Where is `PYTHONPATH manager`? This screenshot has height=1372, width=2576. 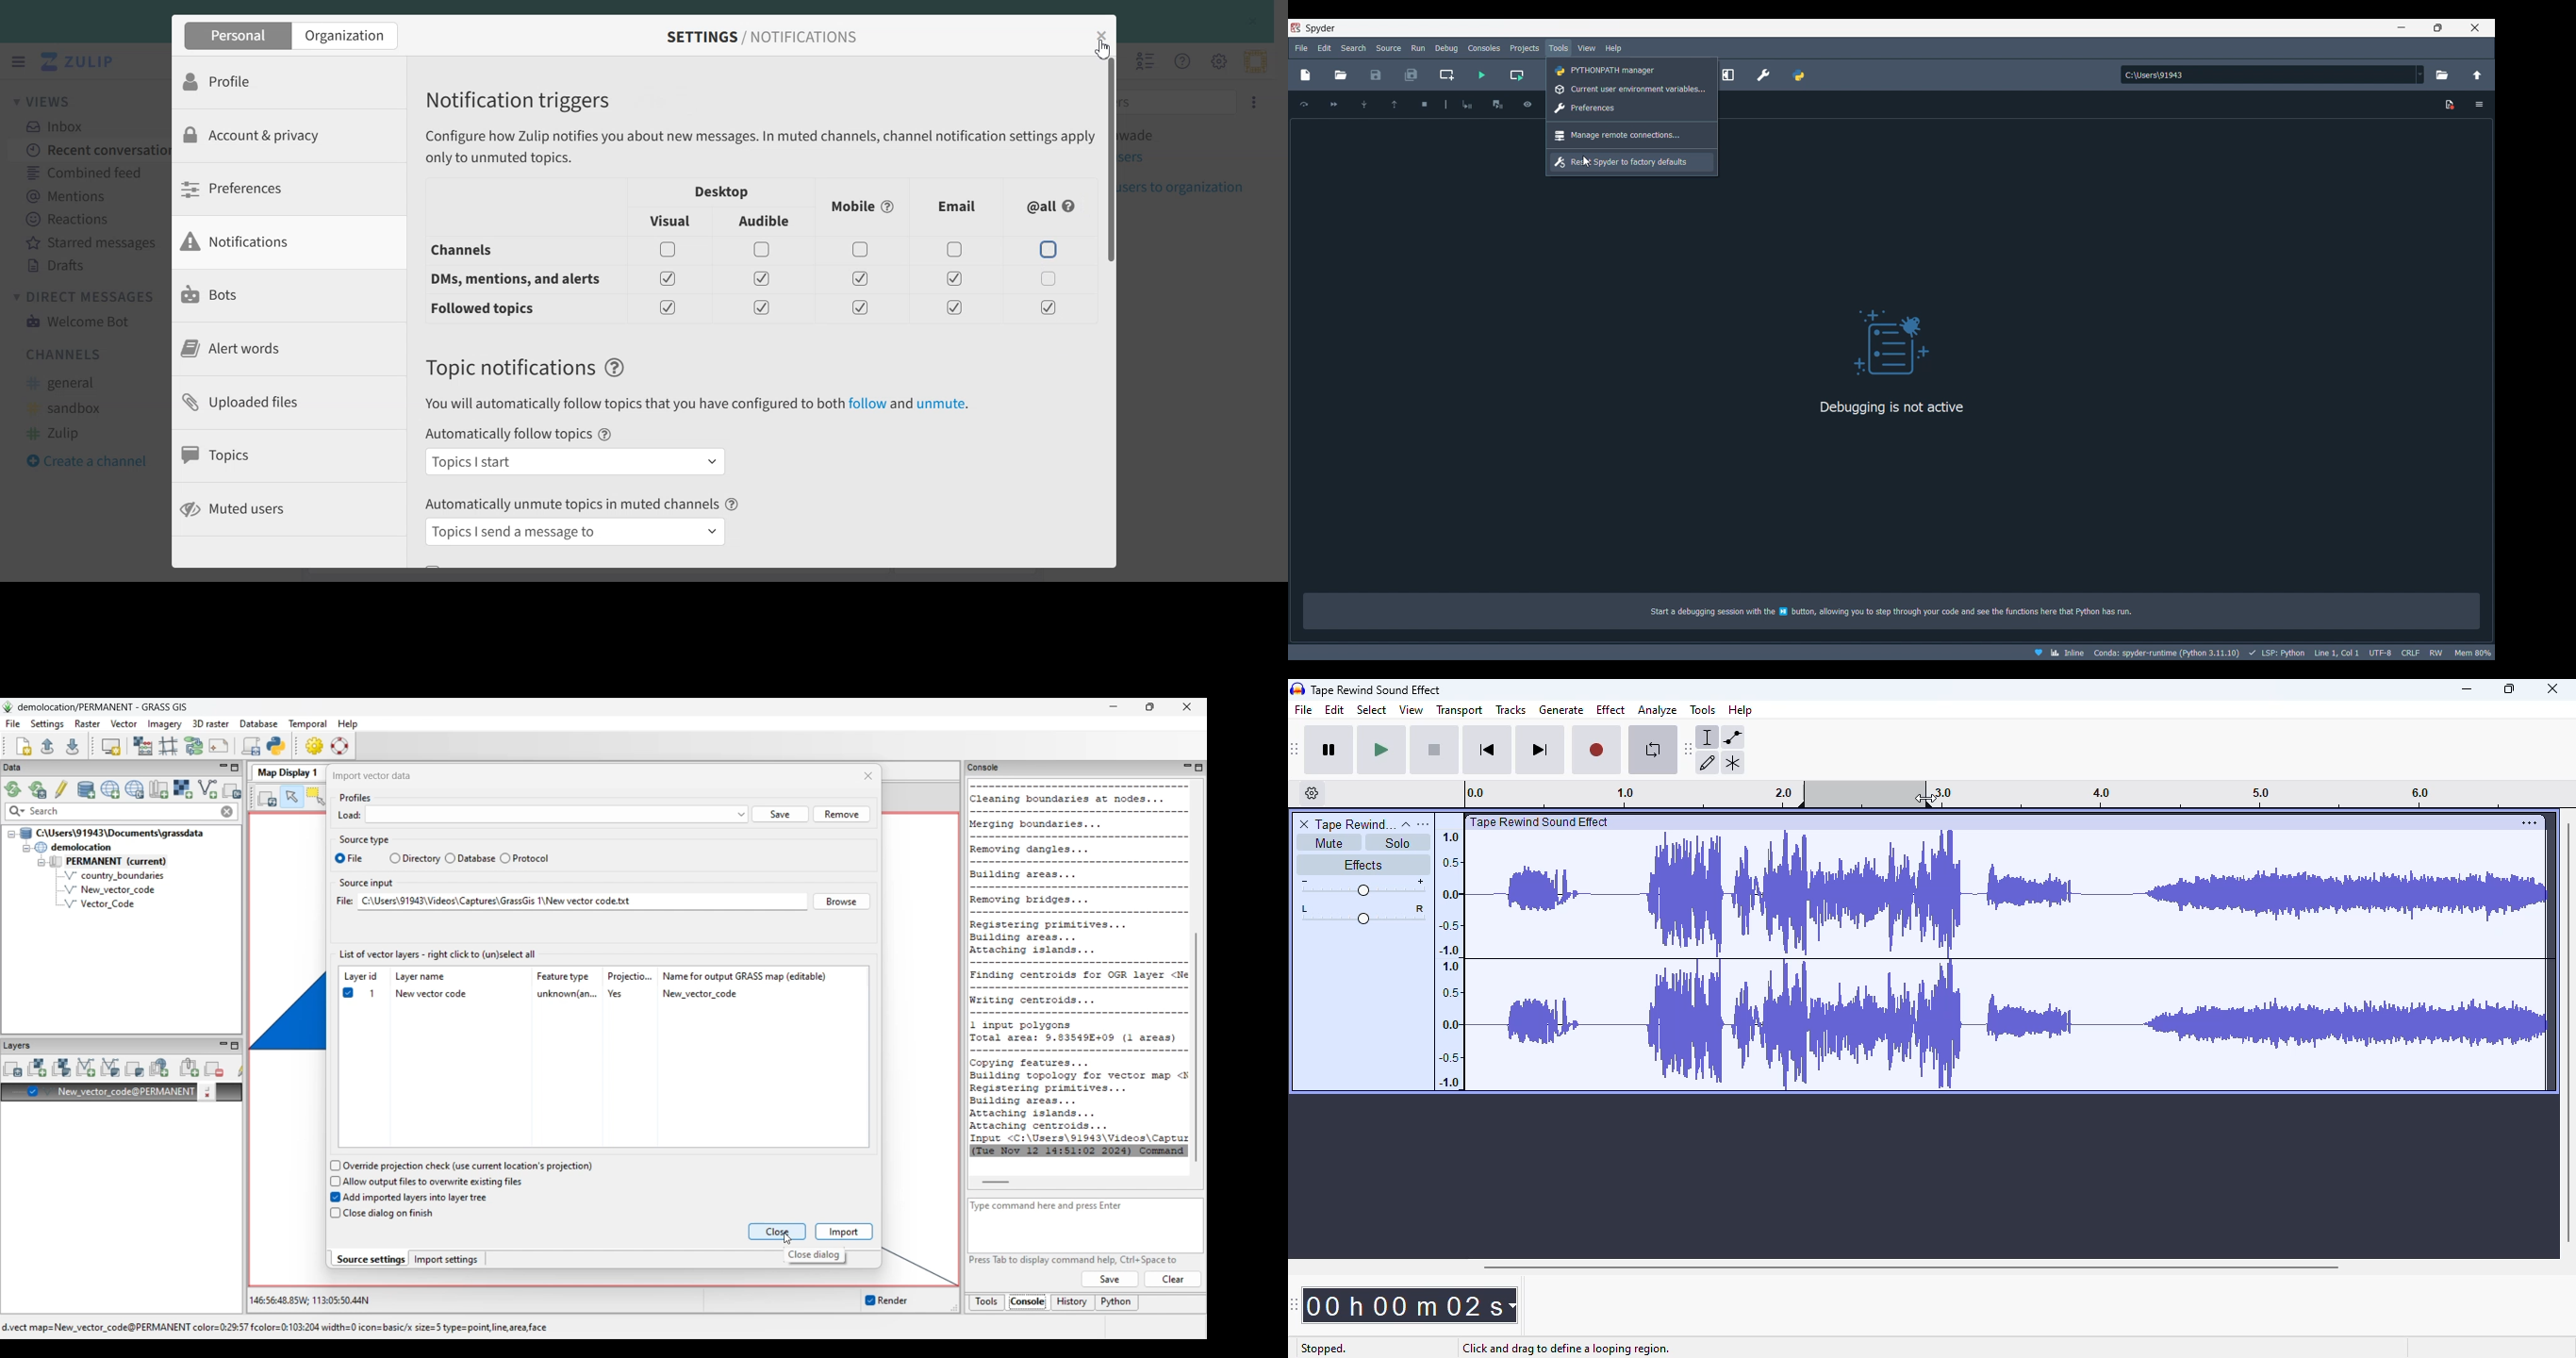 PYTHONPATH manager is located at coordinates (1798, 75).